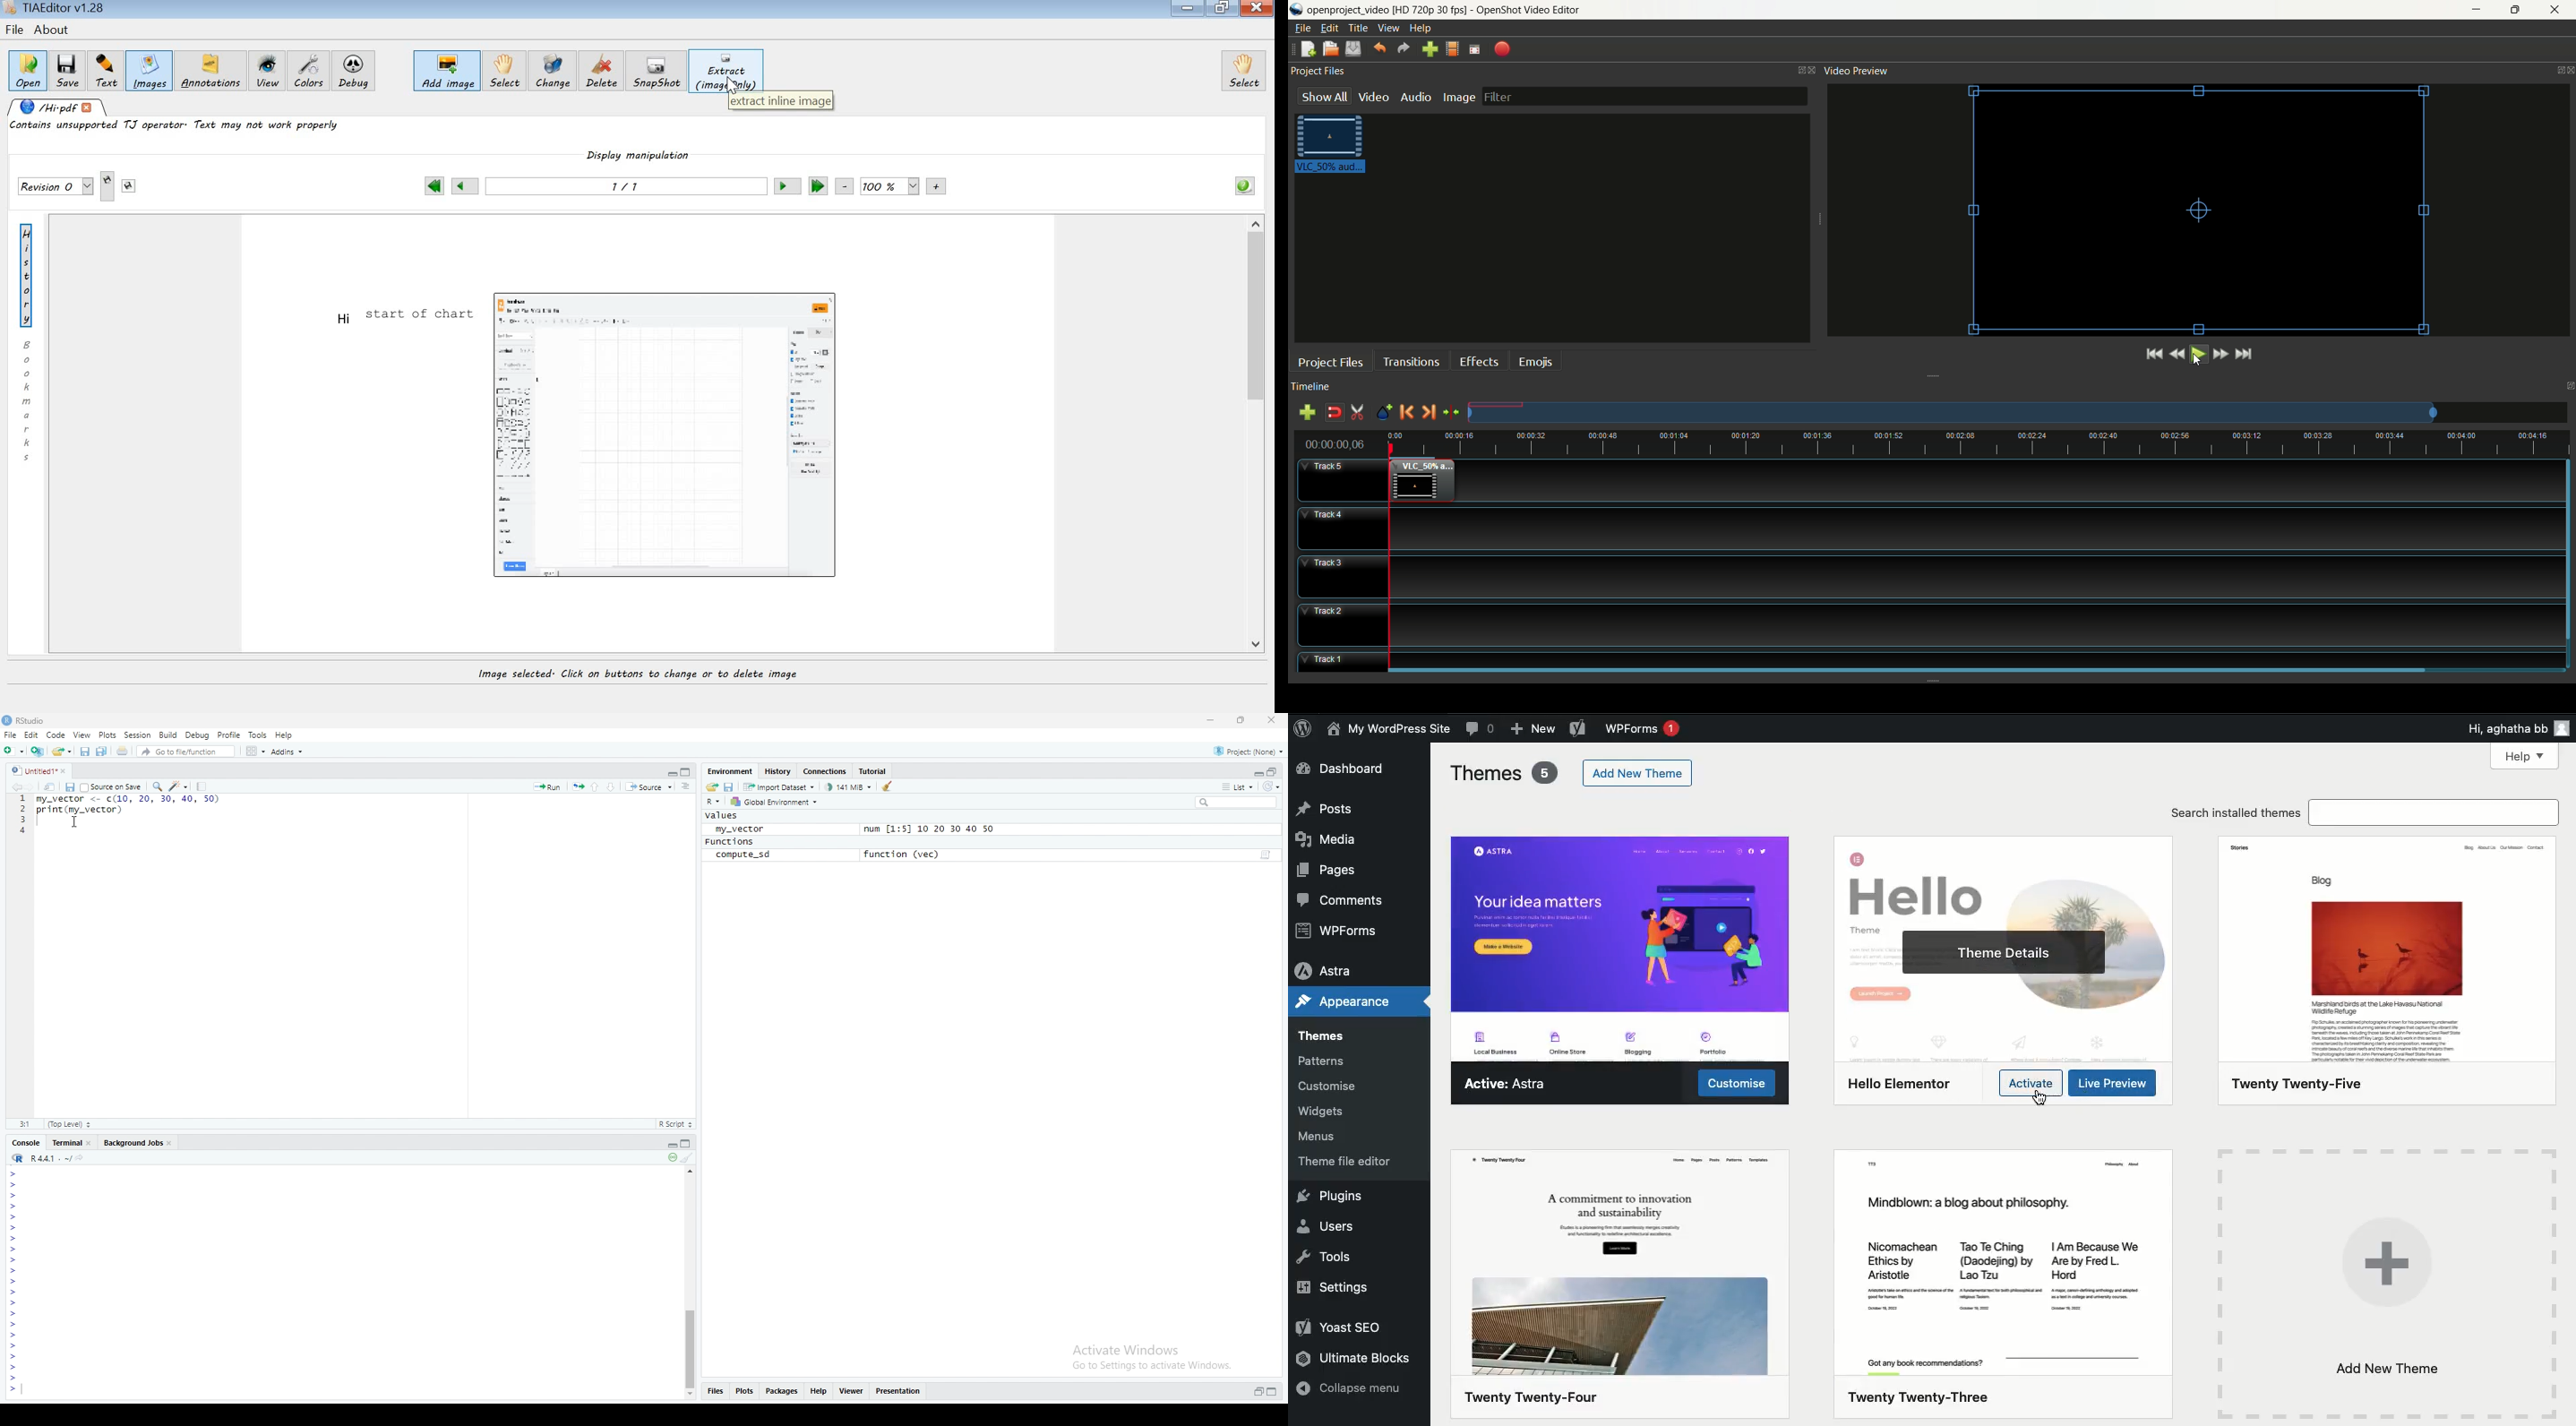  What do you see at coordinates (13, 1228) in the screenshot?
I see `Prompt cursor` at bounding box center [13, 1228].